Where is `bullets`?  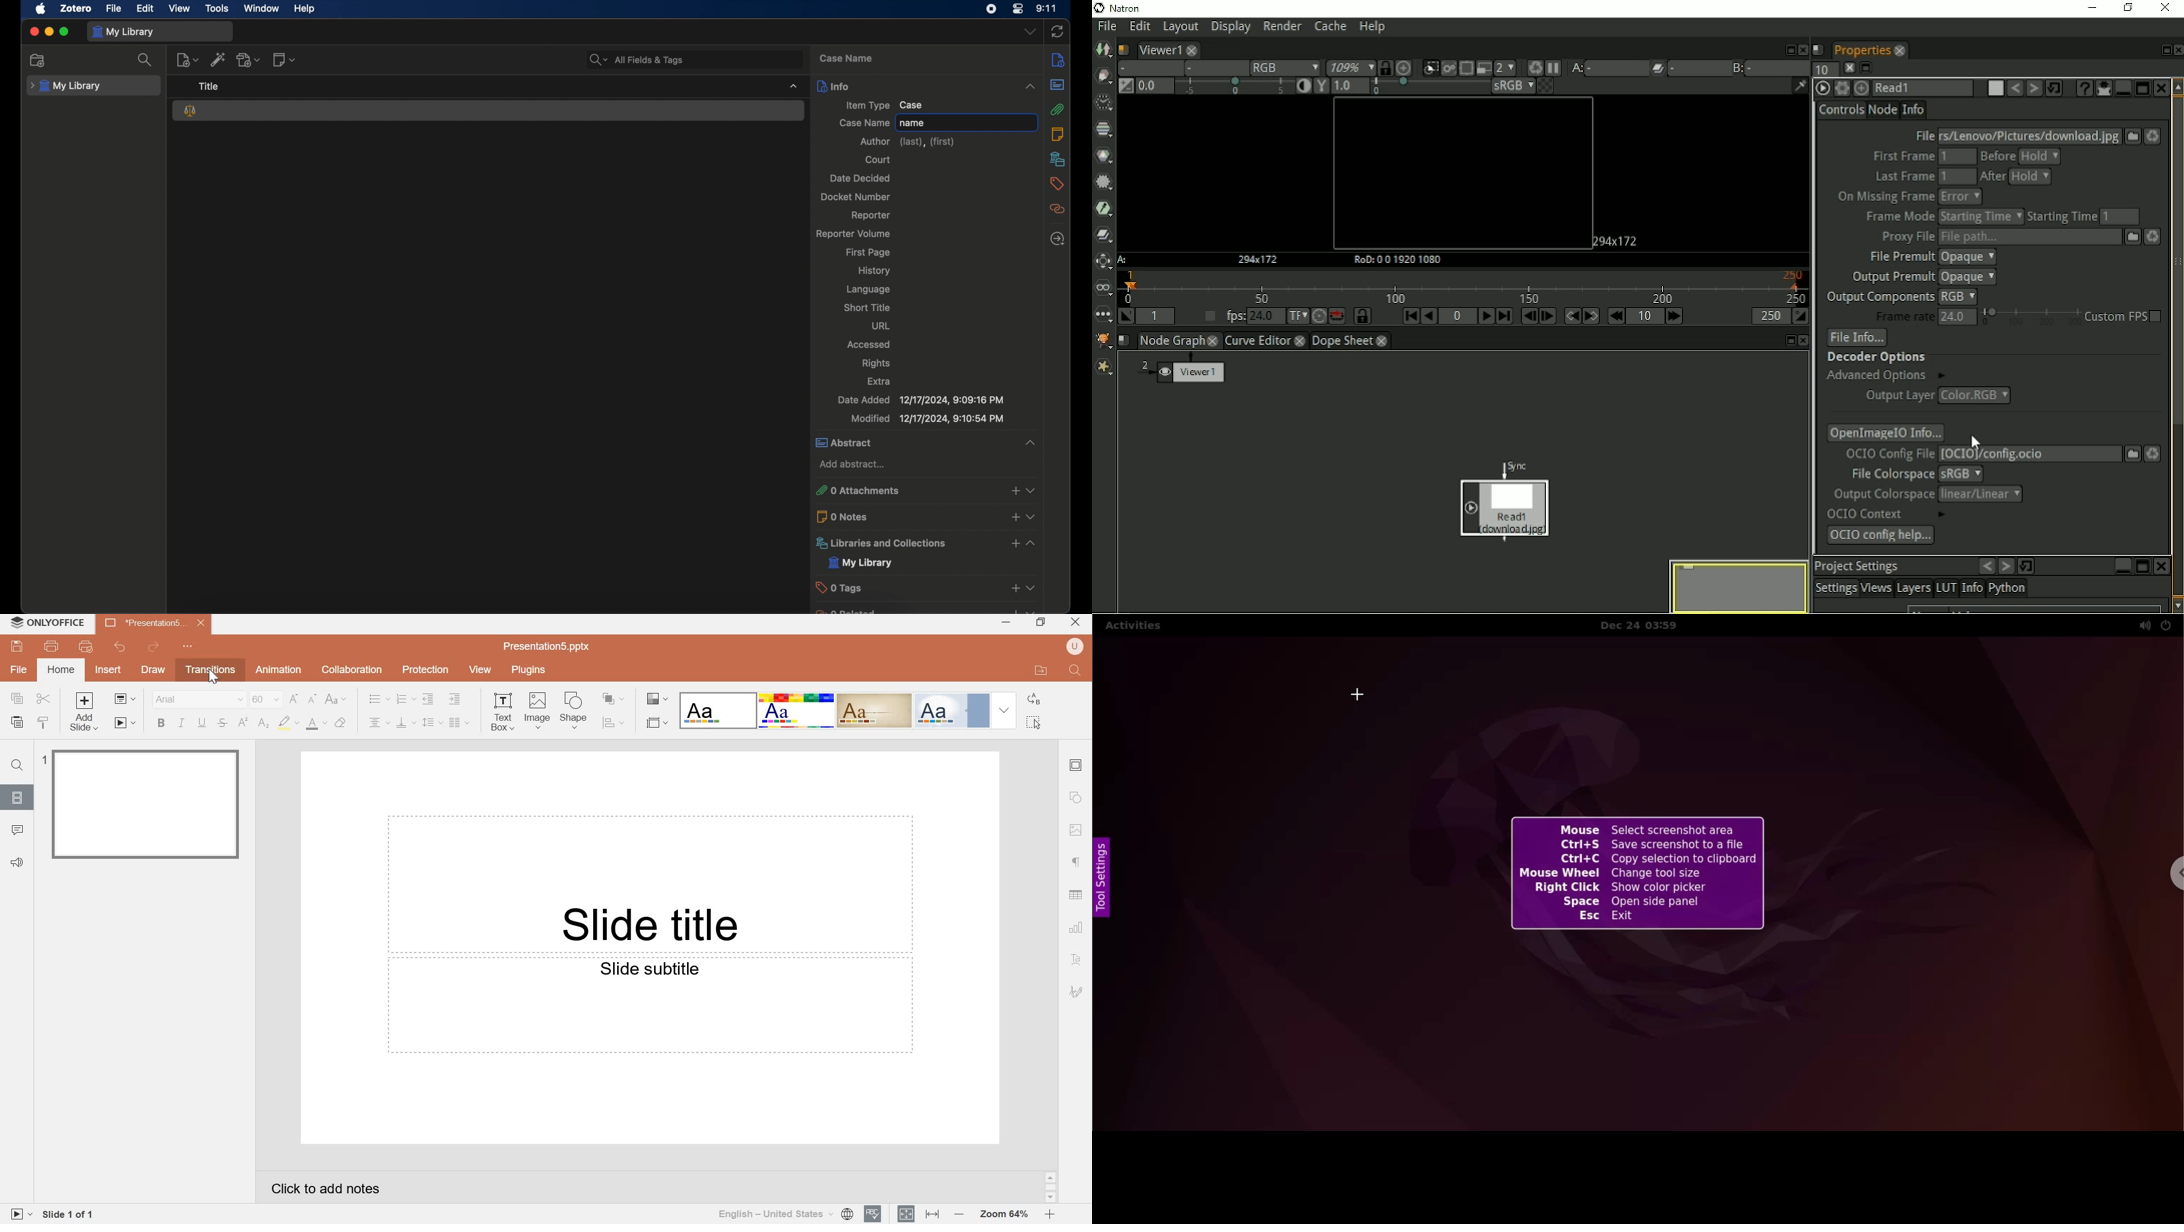
bullets is located at coordinates (379, 700).